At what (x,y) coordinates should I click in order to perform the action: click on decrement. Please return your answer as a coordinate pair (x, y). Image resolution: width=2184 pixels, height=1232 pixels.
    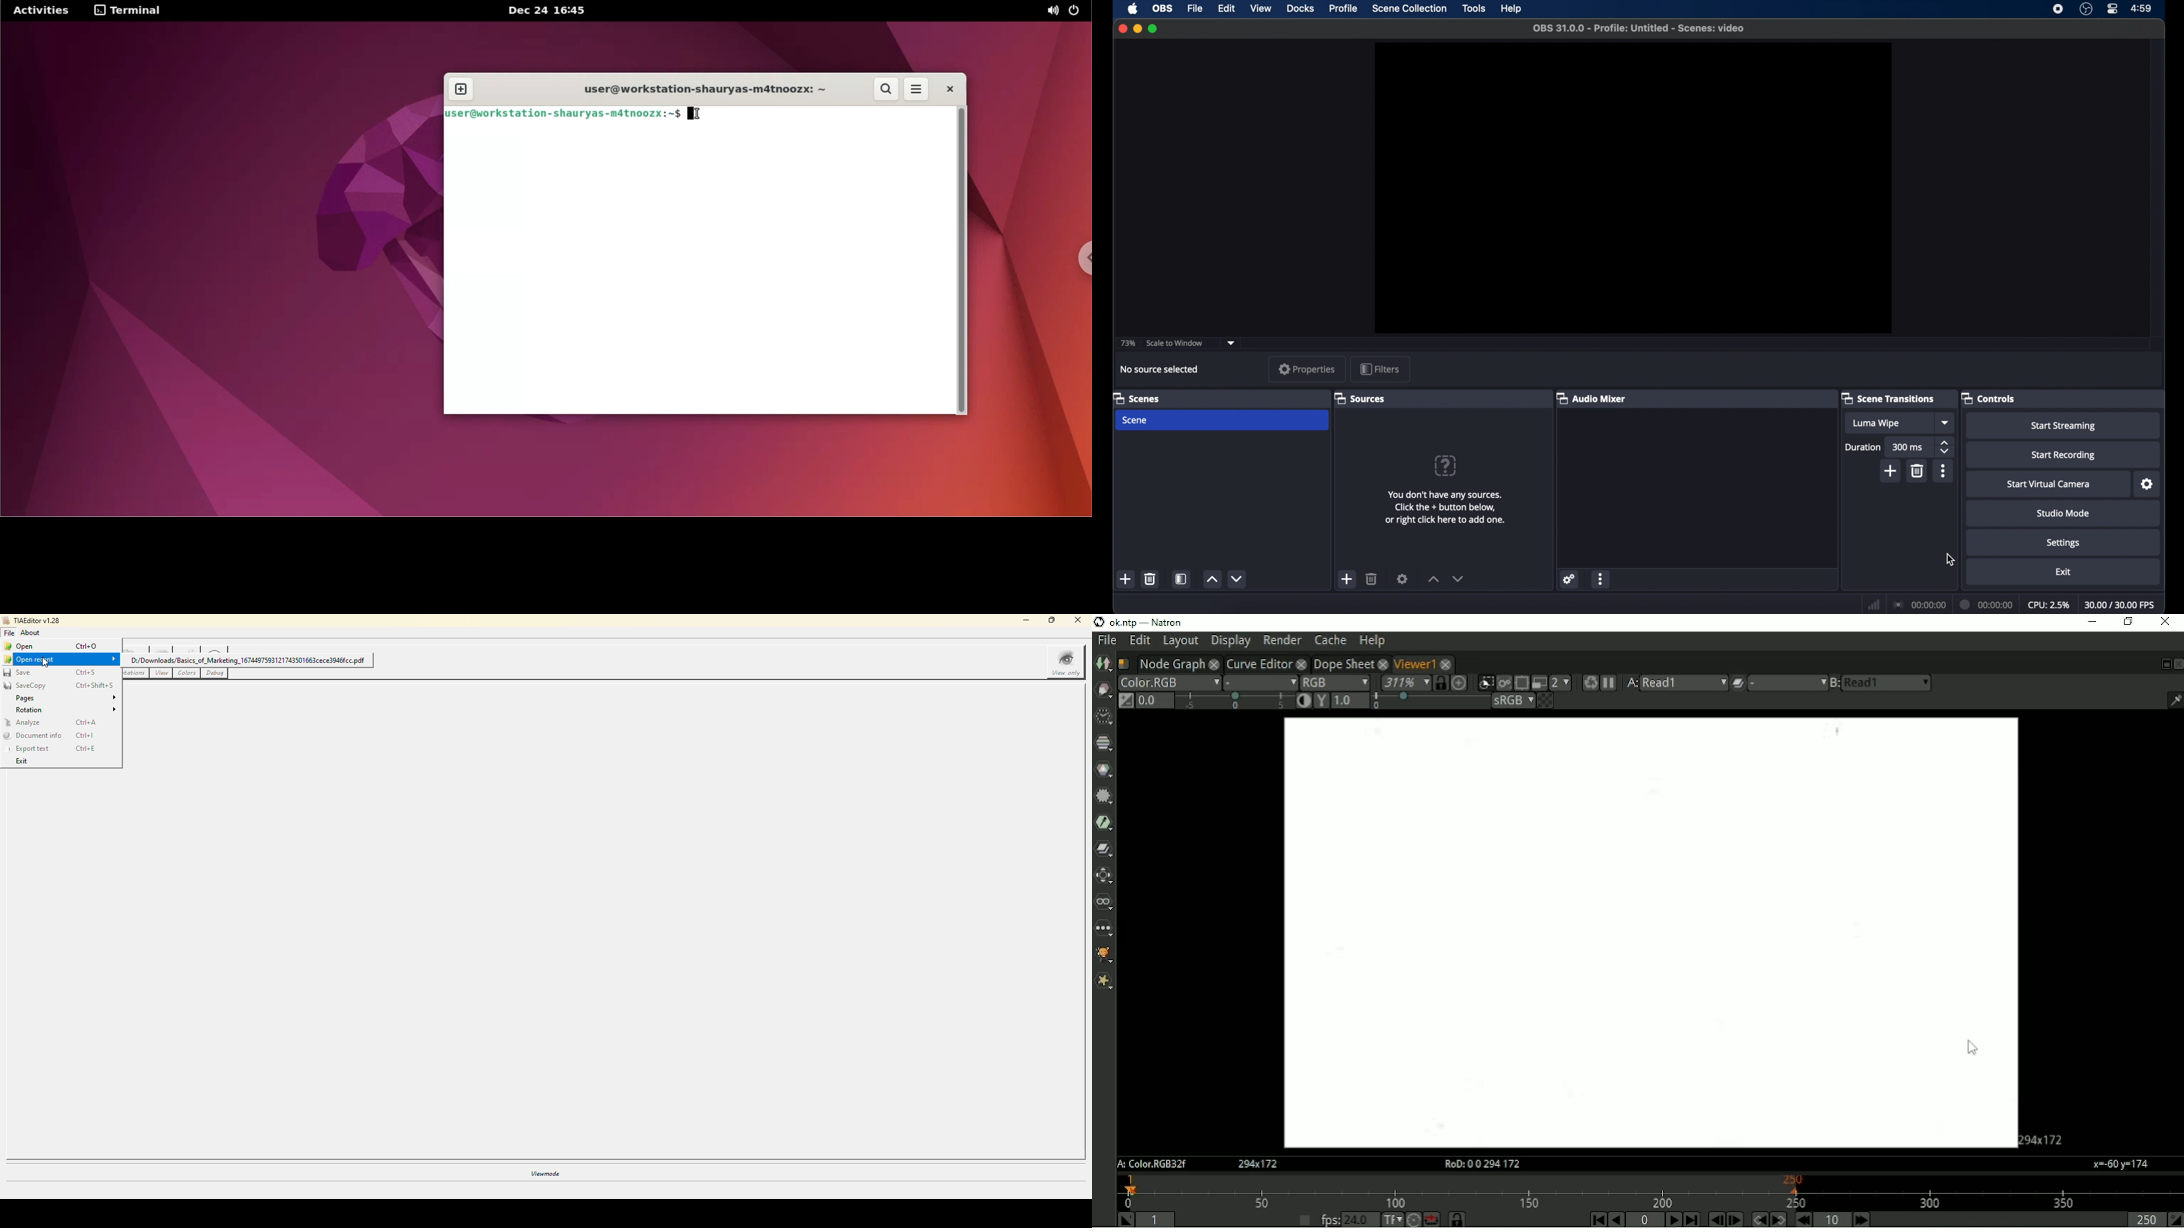
    Looking at the image, I should click on (1238, 579).